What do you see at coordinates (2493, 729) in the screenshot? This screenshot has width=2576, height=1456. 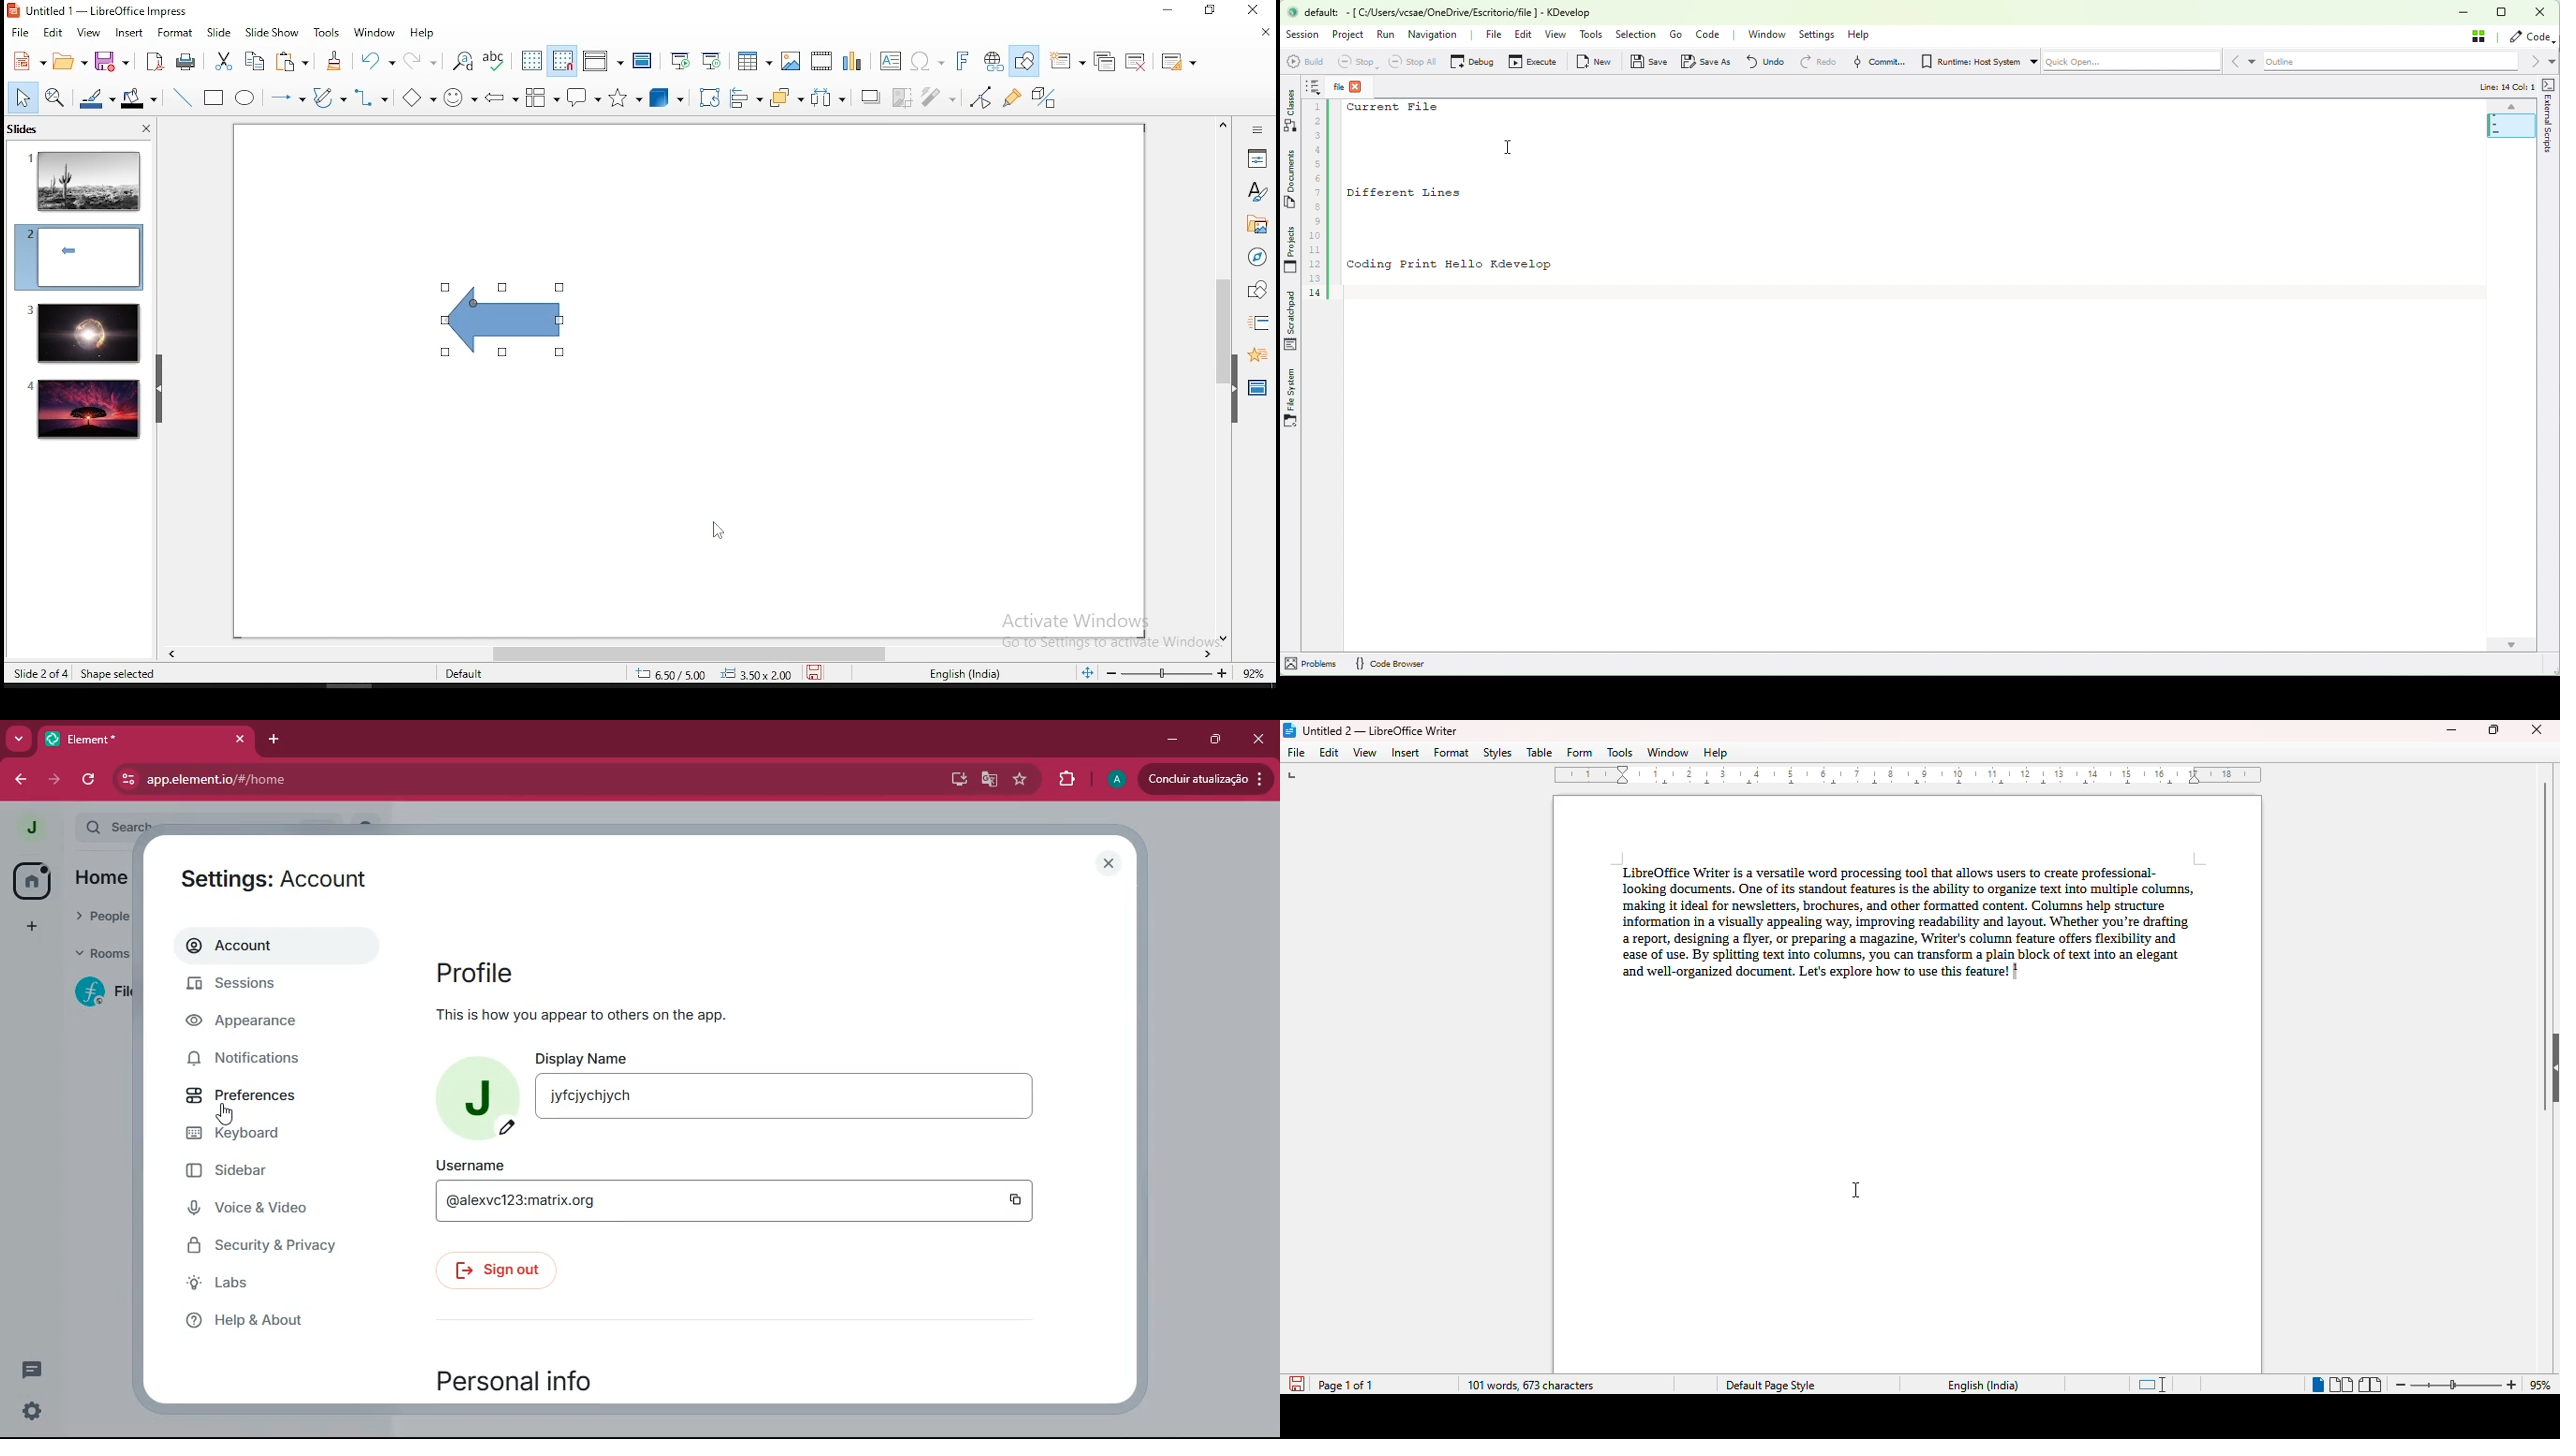 I see `maximize` at bounding box center [2493, 729].